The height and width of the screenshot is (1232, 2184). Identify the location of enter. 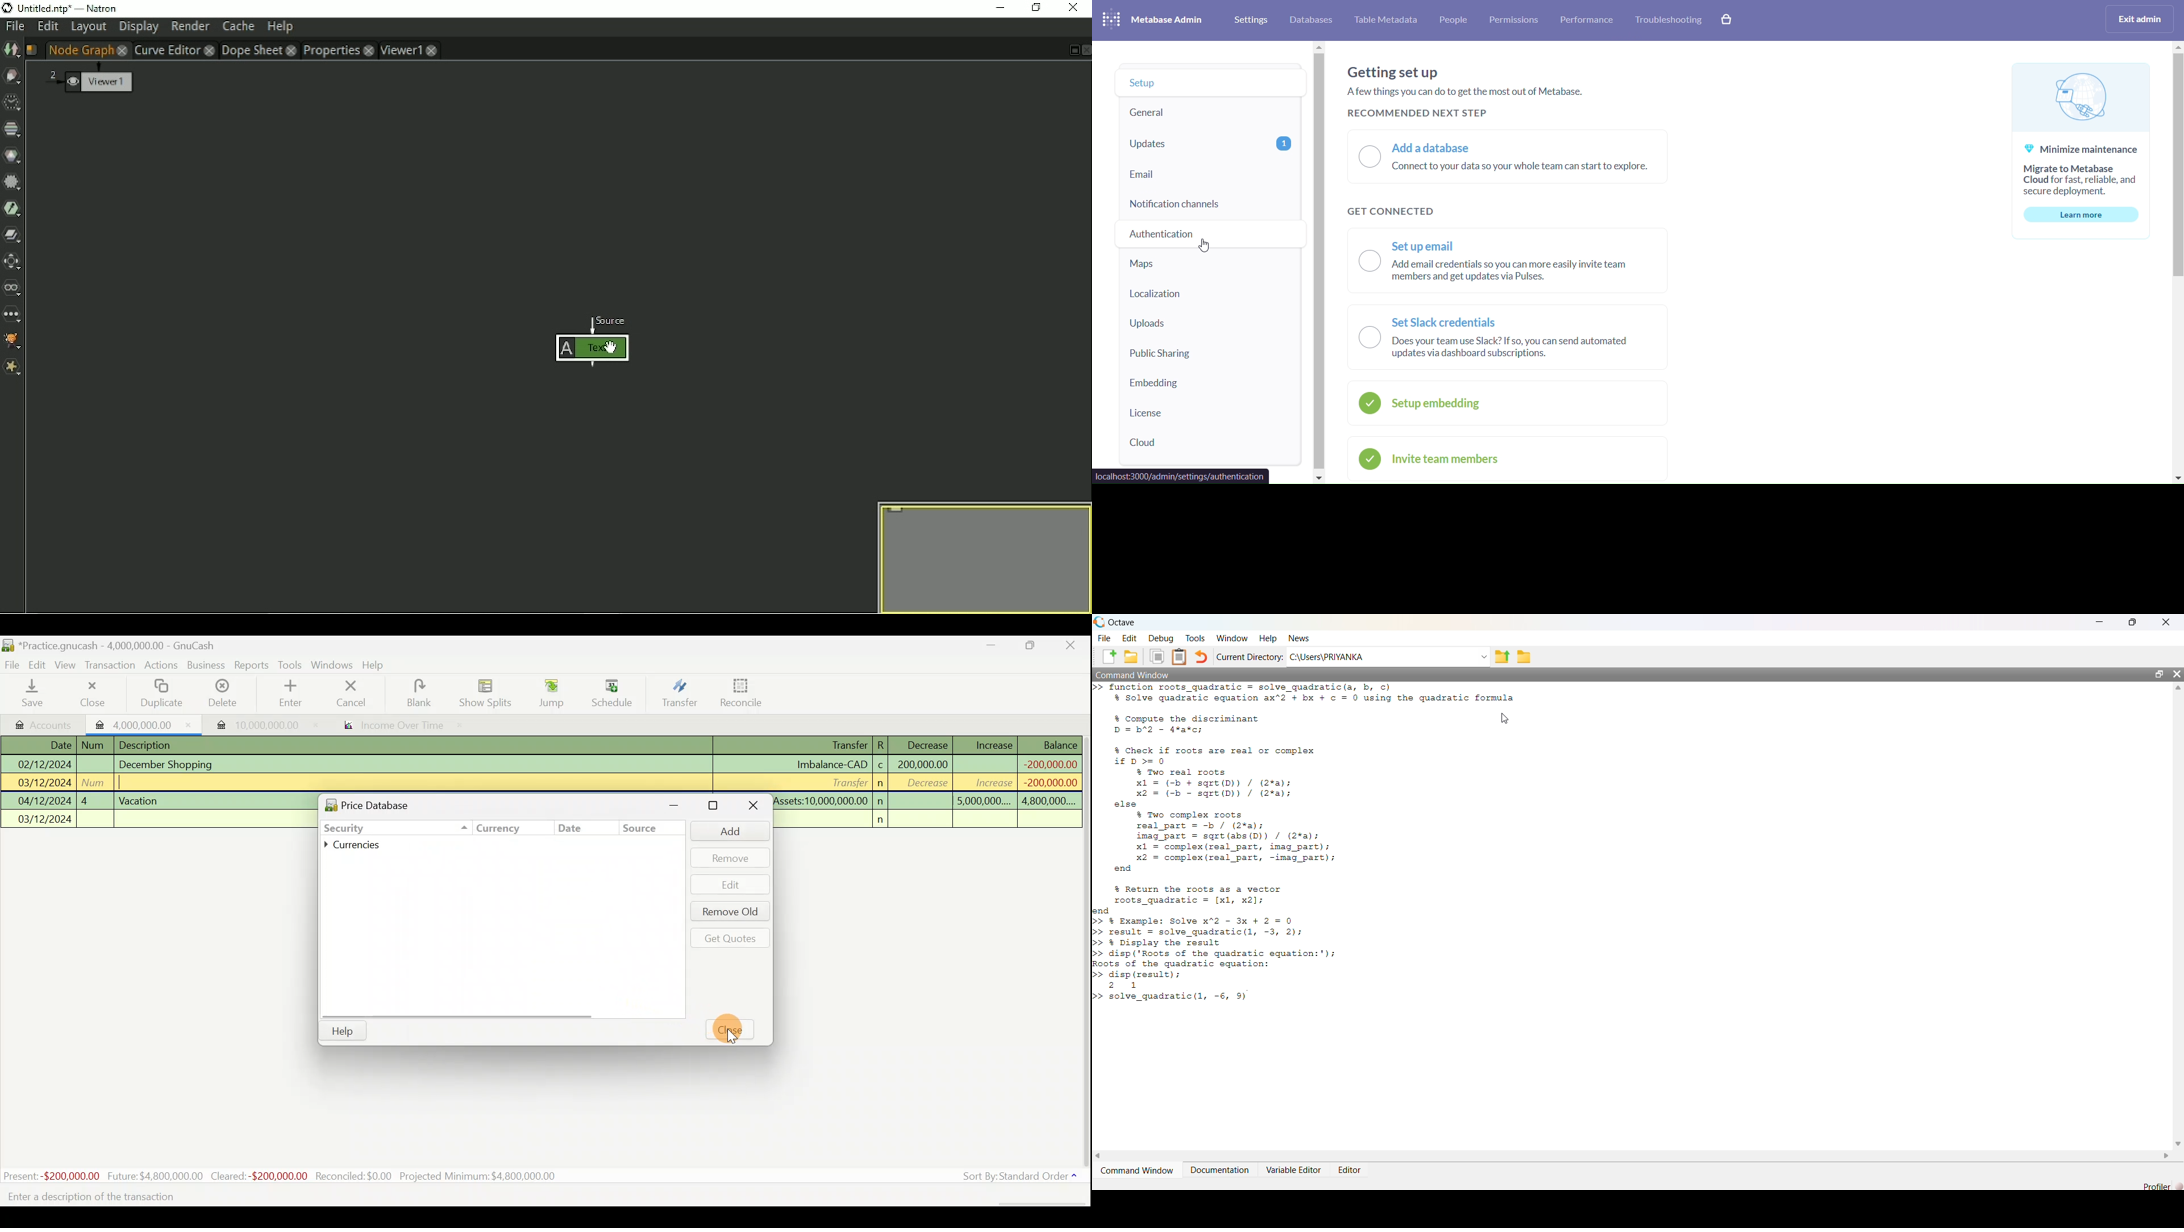
(294, 694).